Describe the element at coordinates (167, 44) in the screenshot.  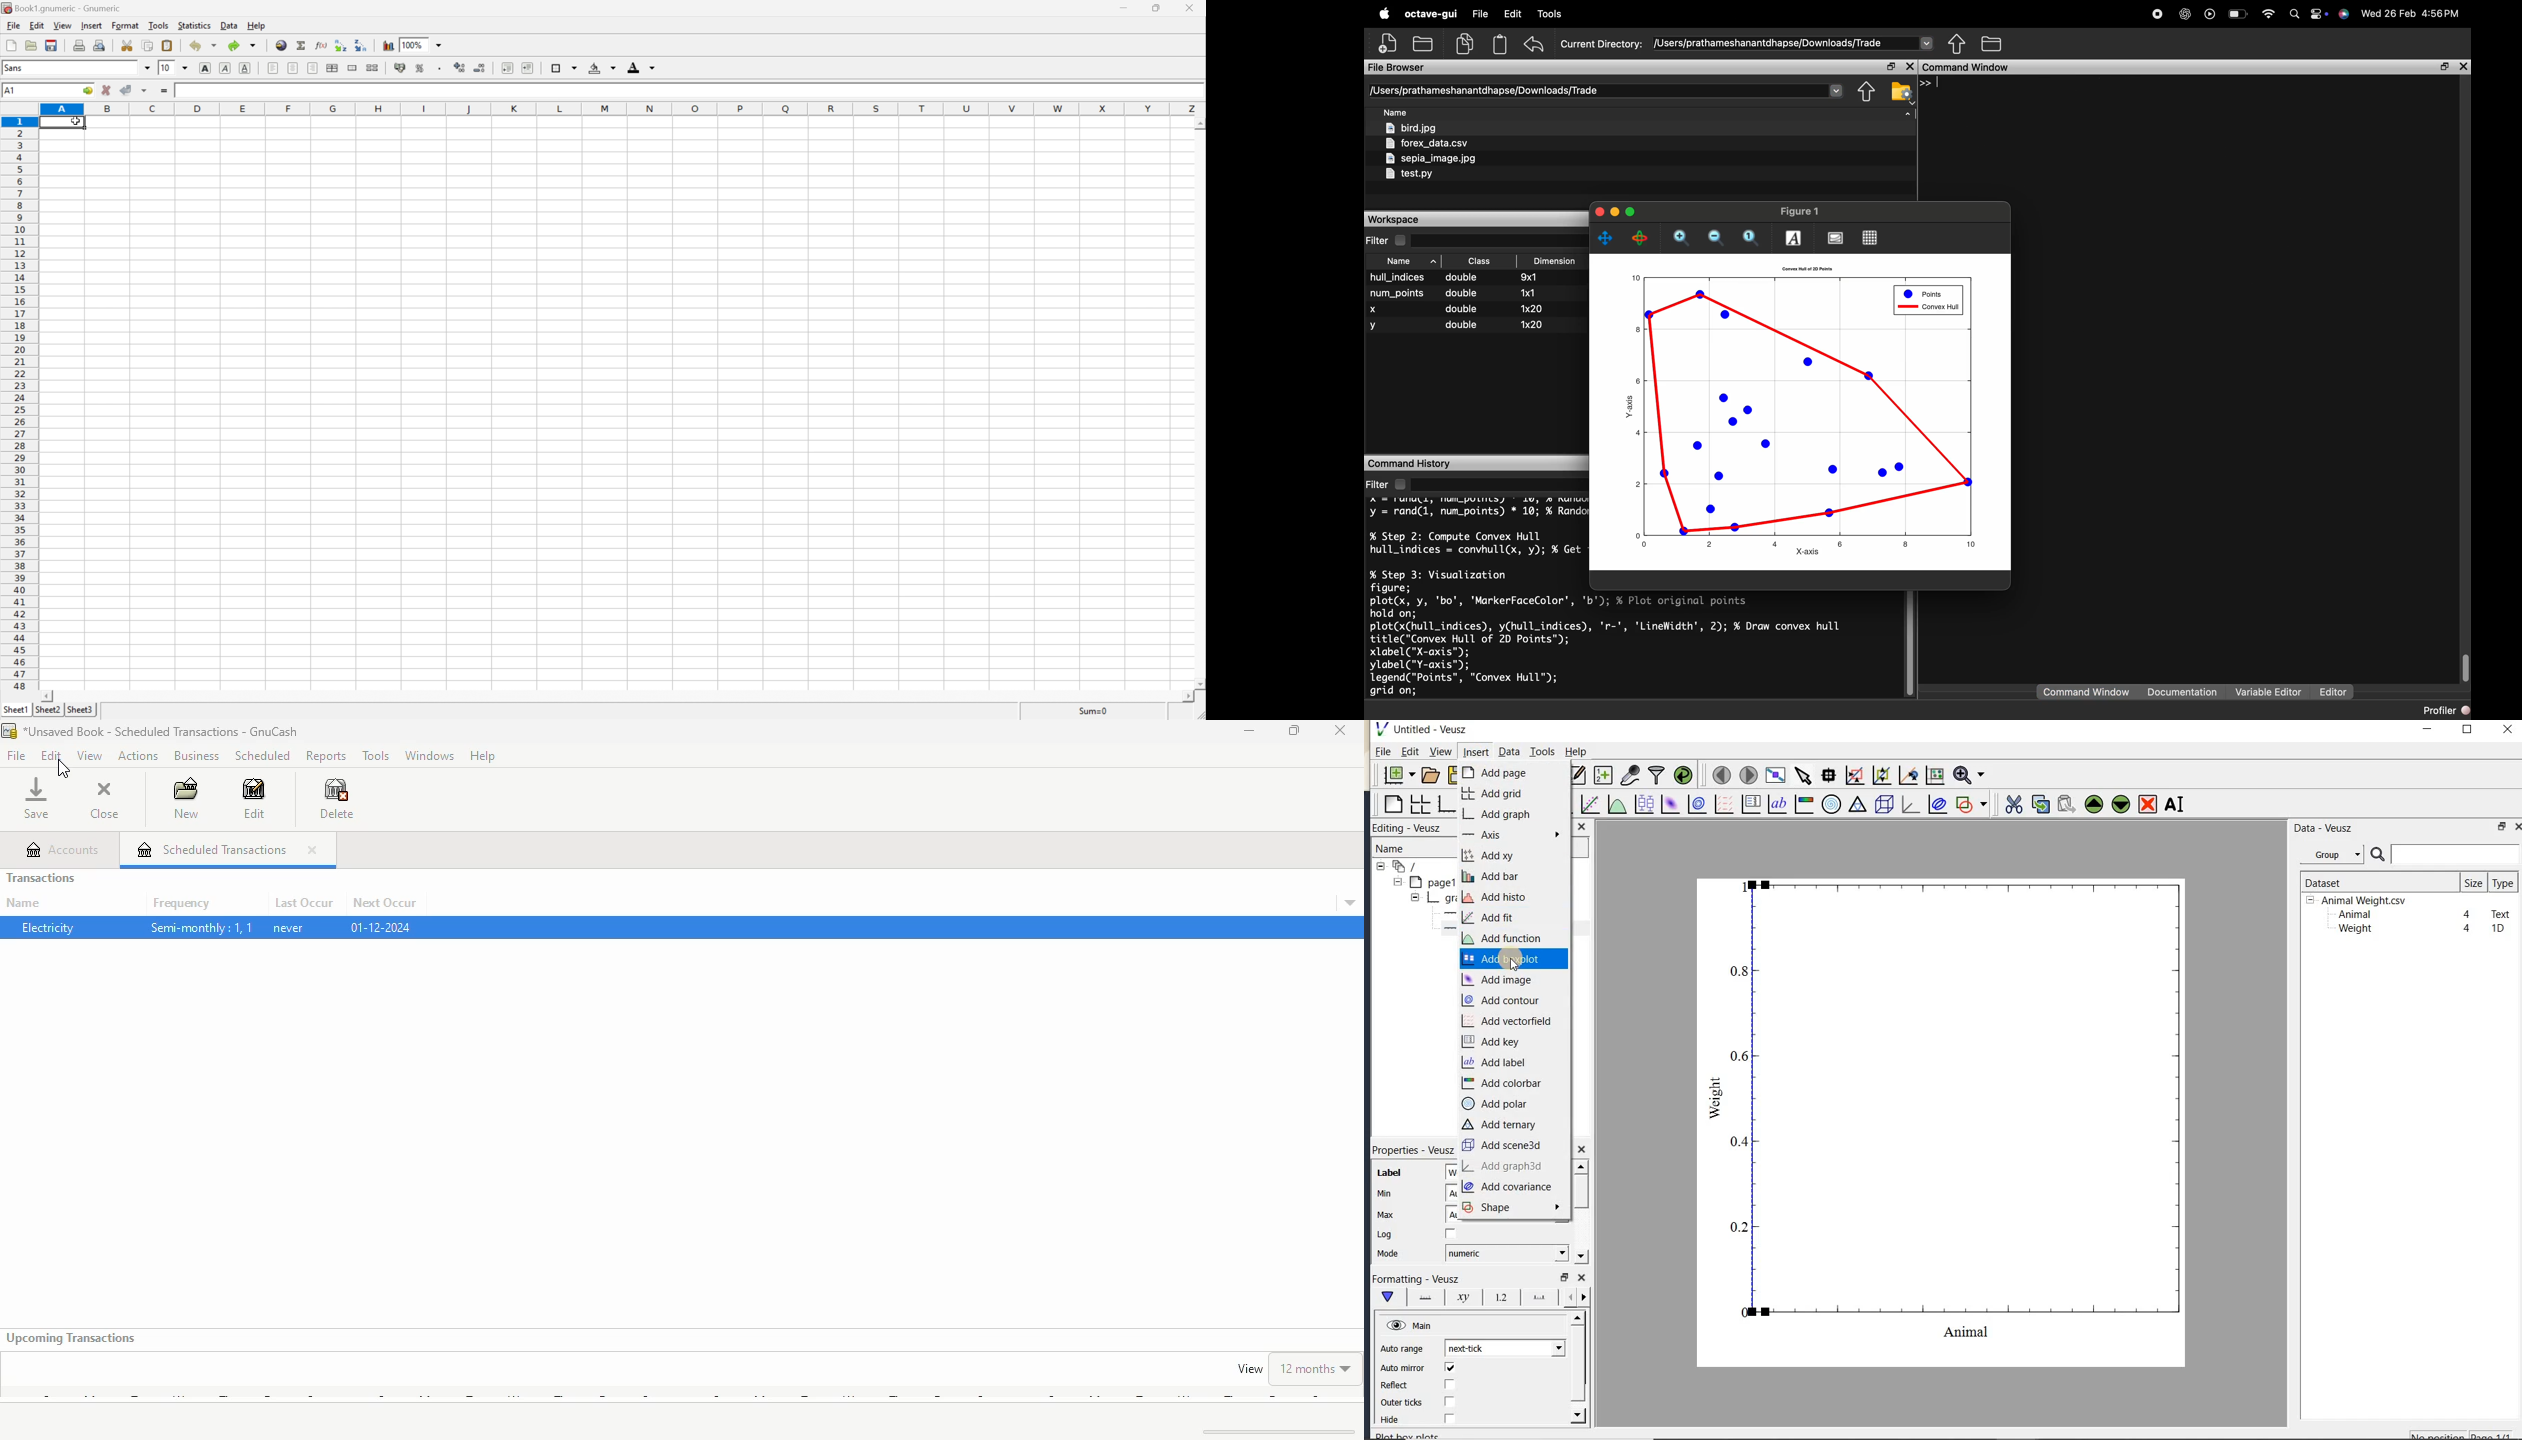
I see `paste` at that location.